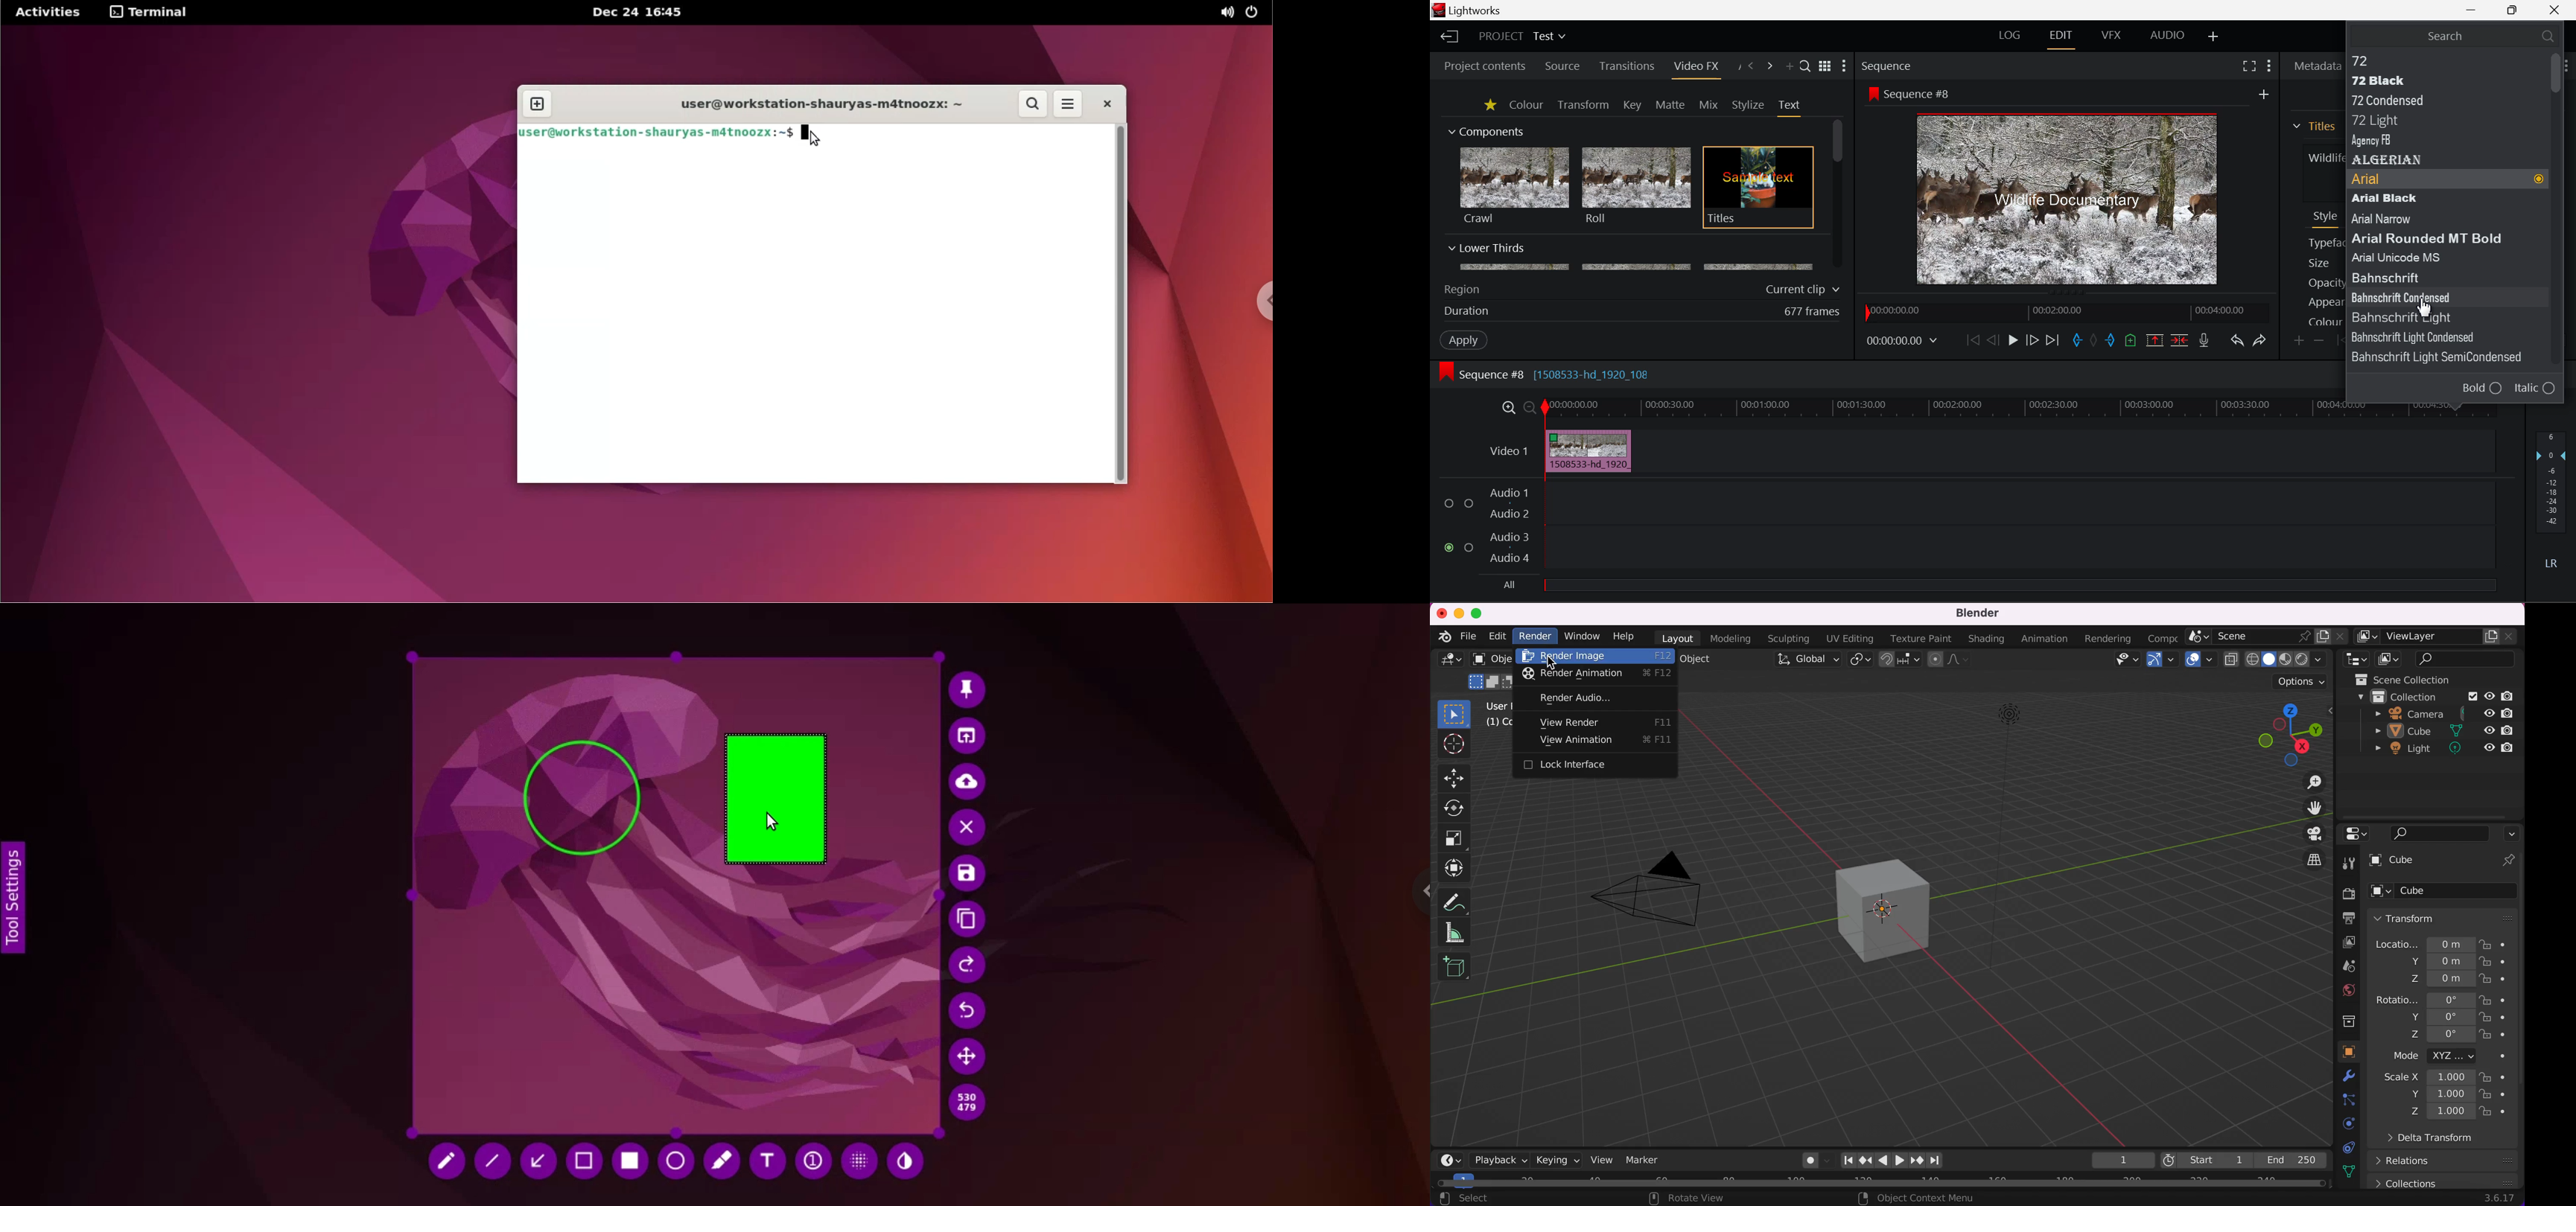 The width and height of the screenshot is (2576, 1232). What do you see at coordinates (1556, 374) in the screenshot?
I see `Sequence #8 [1508533-hd_1920_108` at bounding box center [1556, 374].